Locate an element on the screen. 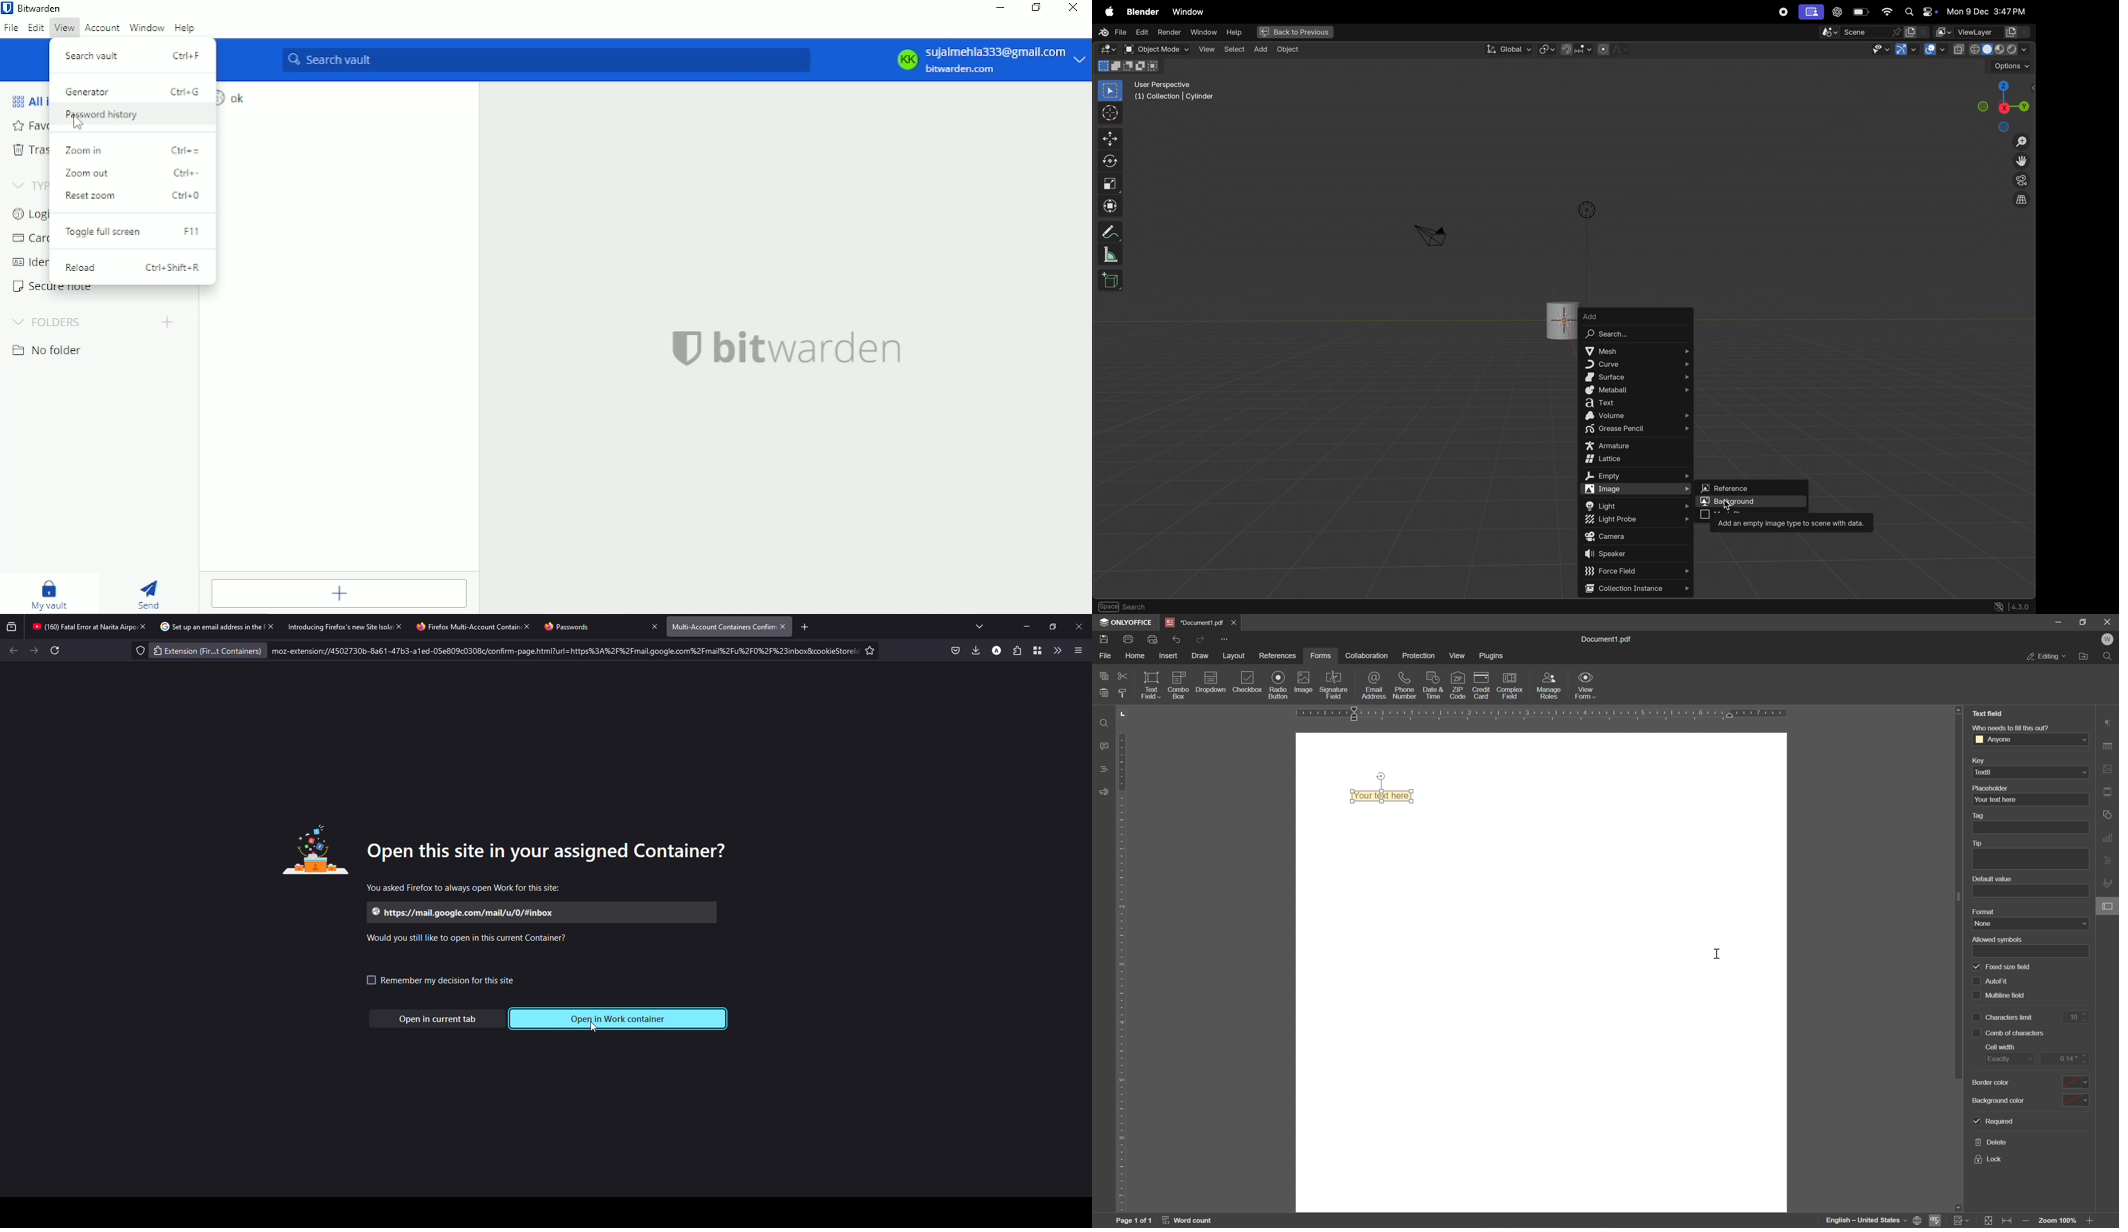  fit to page is located at coordinates (1990, 1220).